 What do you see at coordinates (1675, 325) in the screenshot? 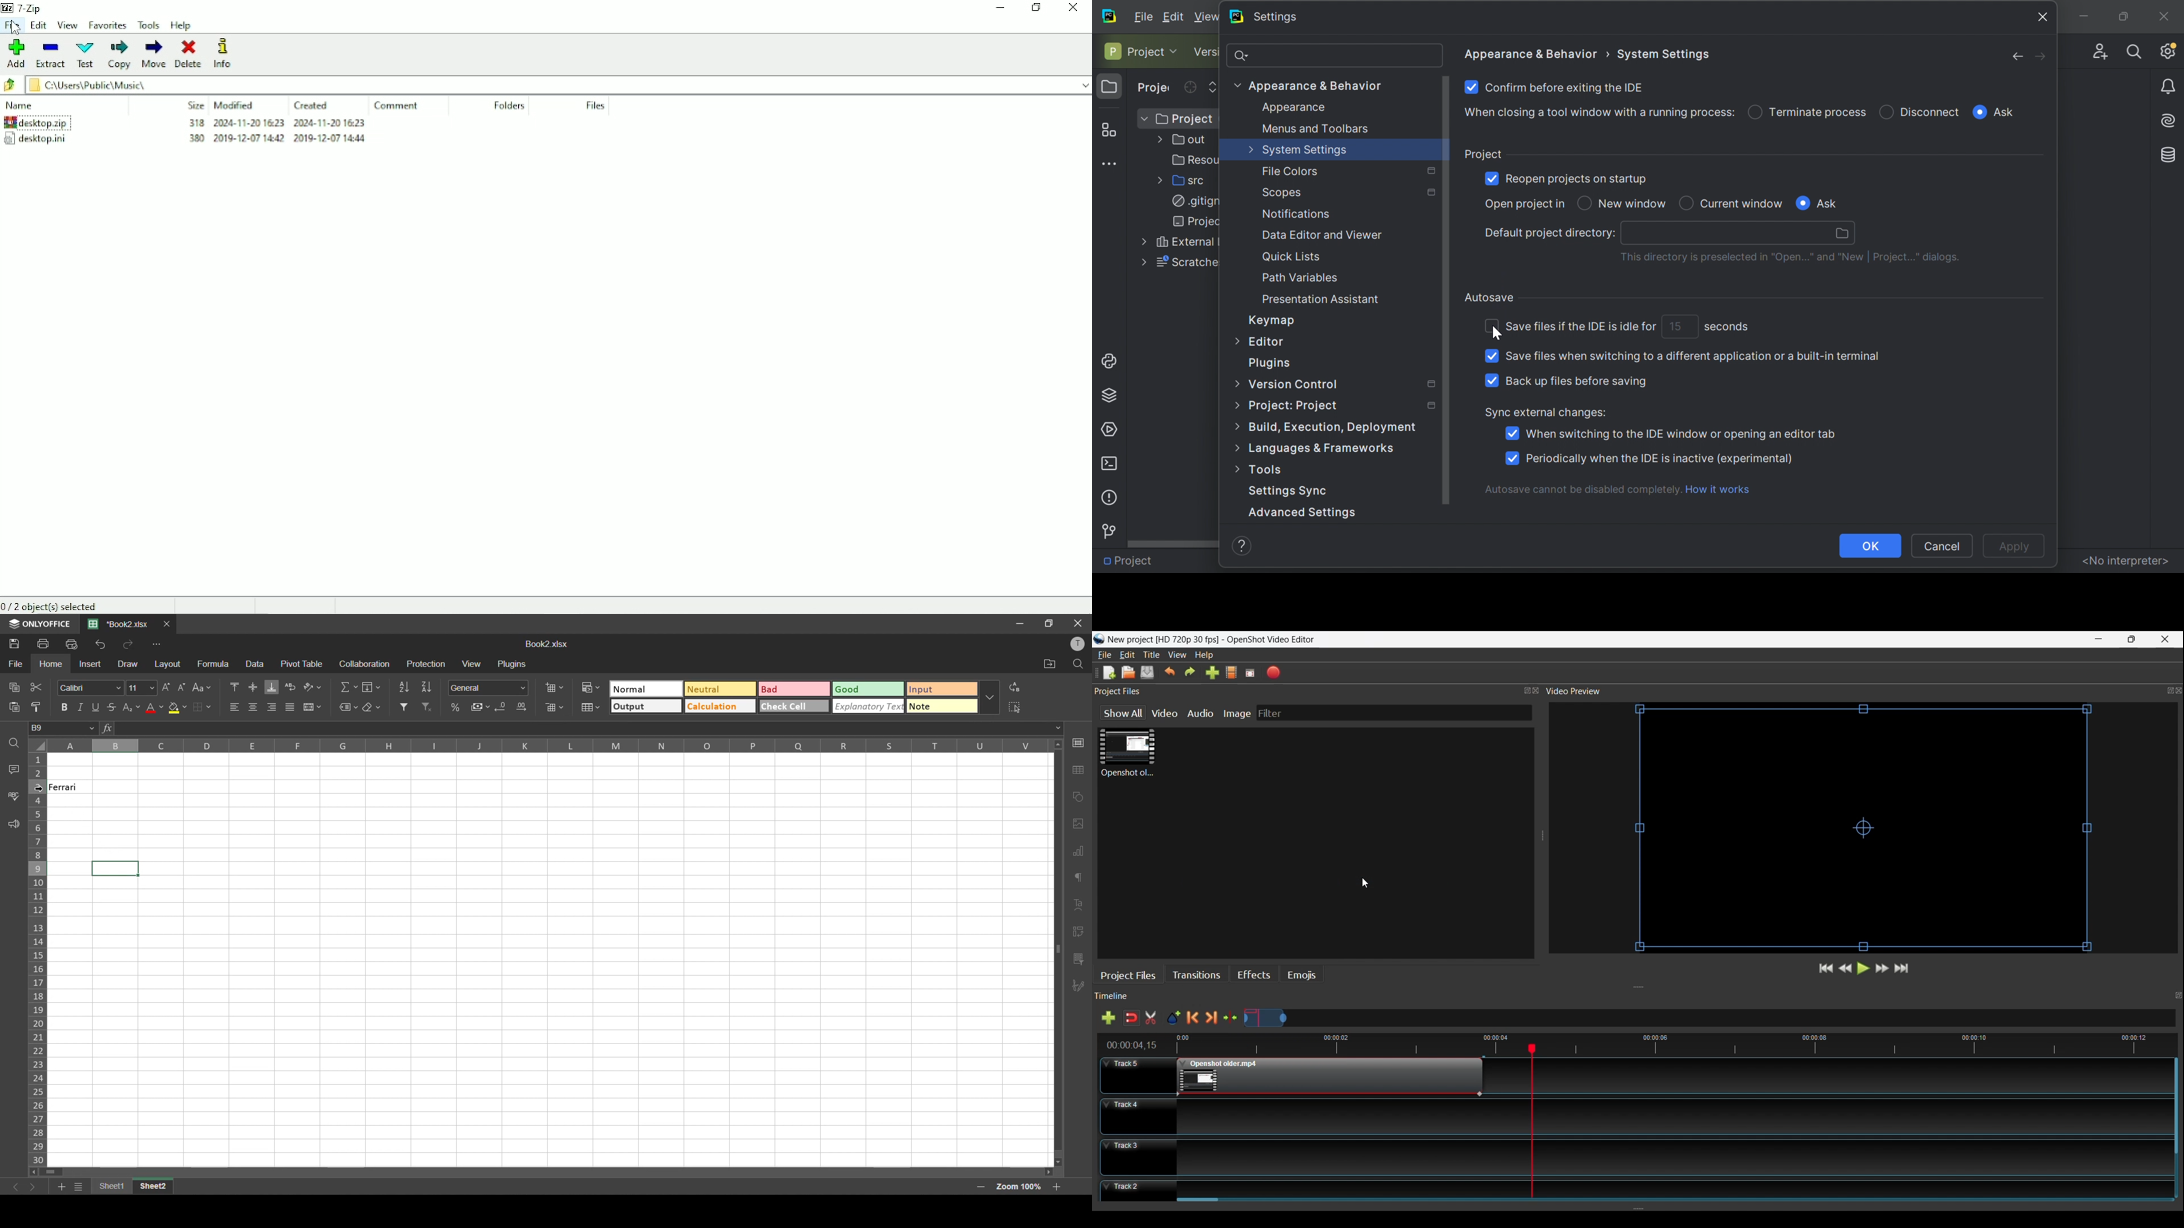
I see `15` at bounding box center [1675, 325].